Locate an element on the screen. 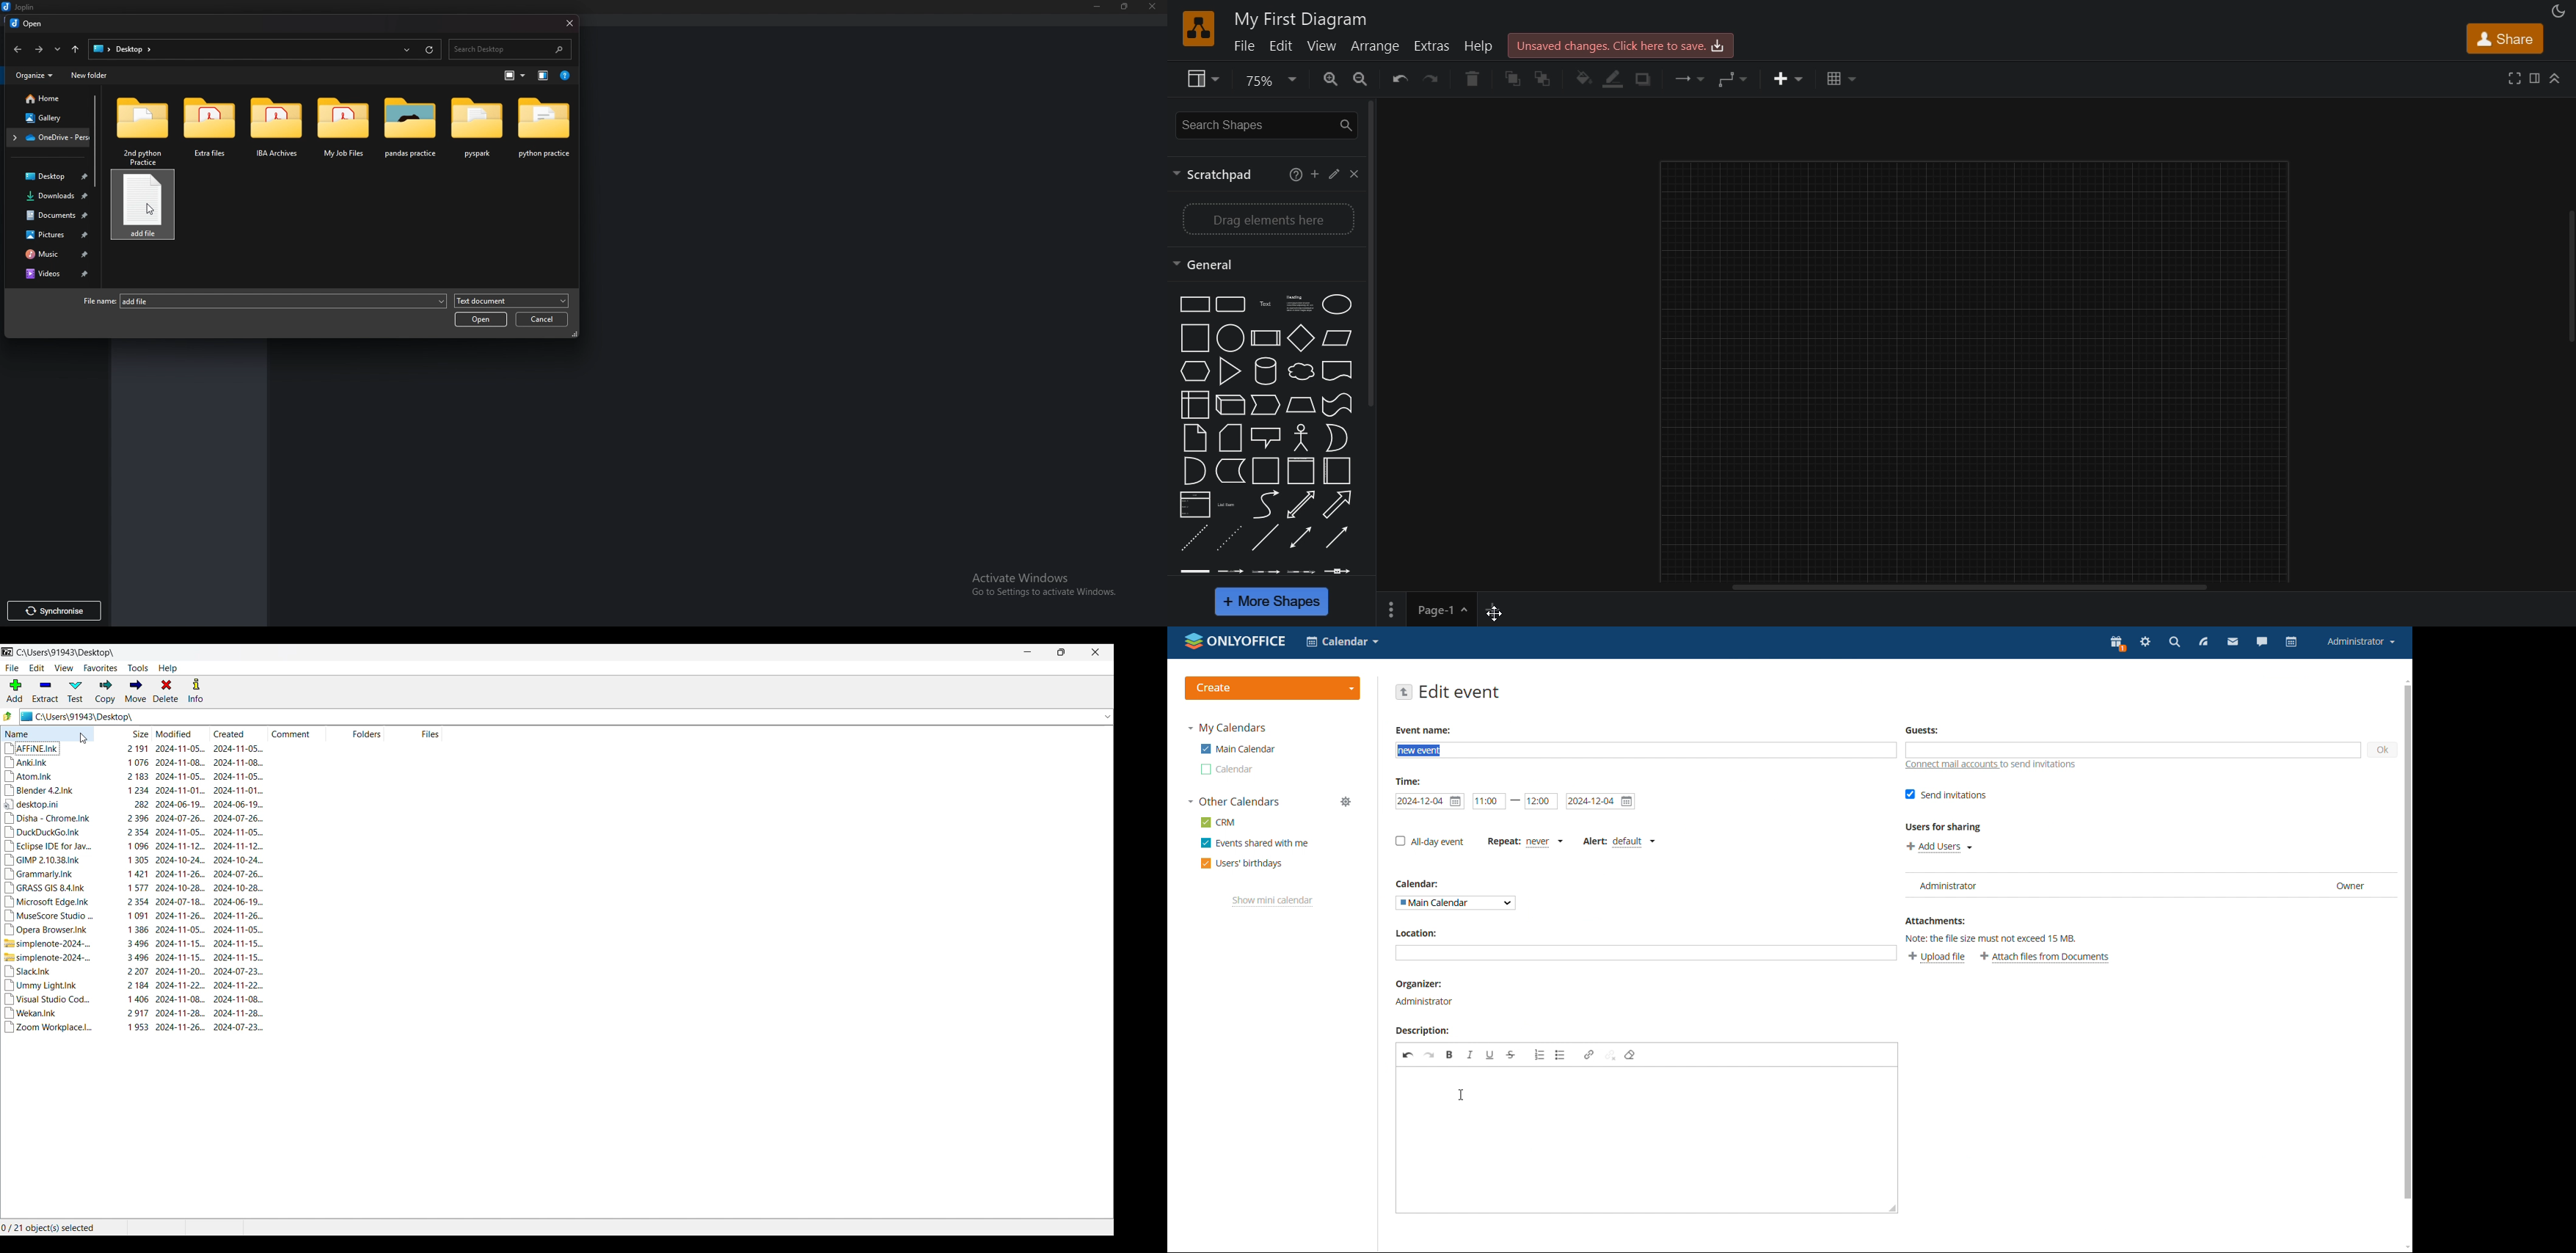 The height and width of the screenshot is (1260, 2576). Folder is located at coordinates (277, 130).